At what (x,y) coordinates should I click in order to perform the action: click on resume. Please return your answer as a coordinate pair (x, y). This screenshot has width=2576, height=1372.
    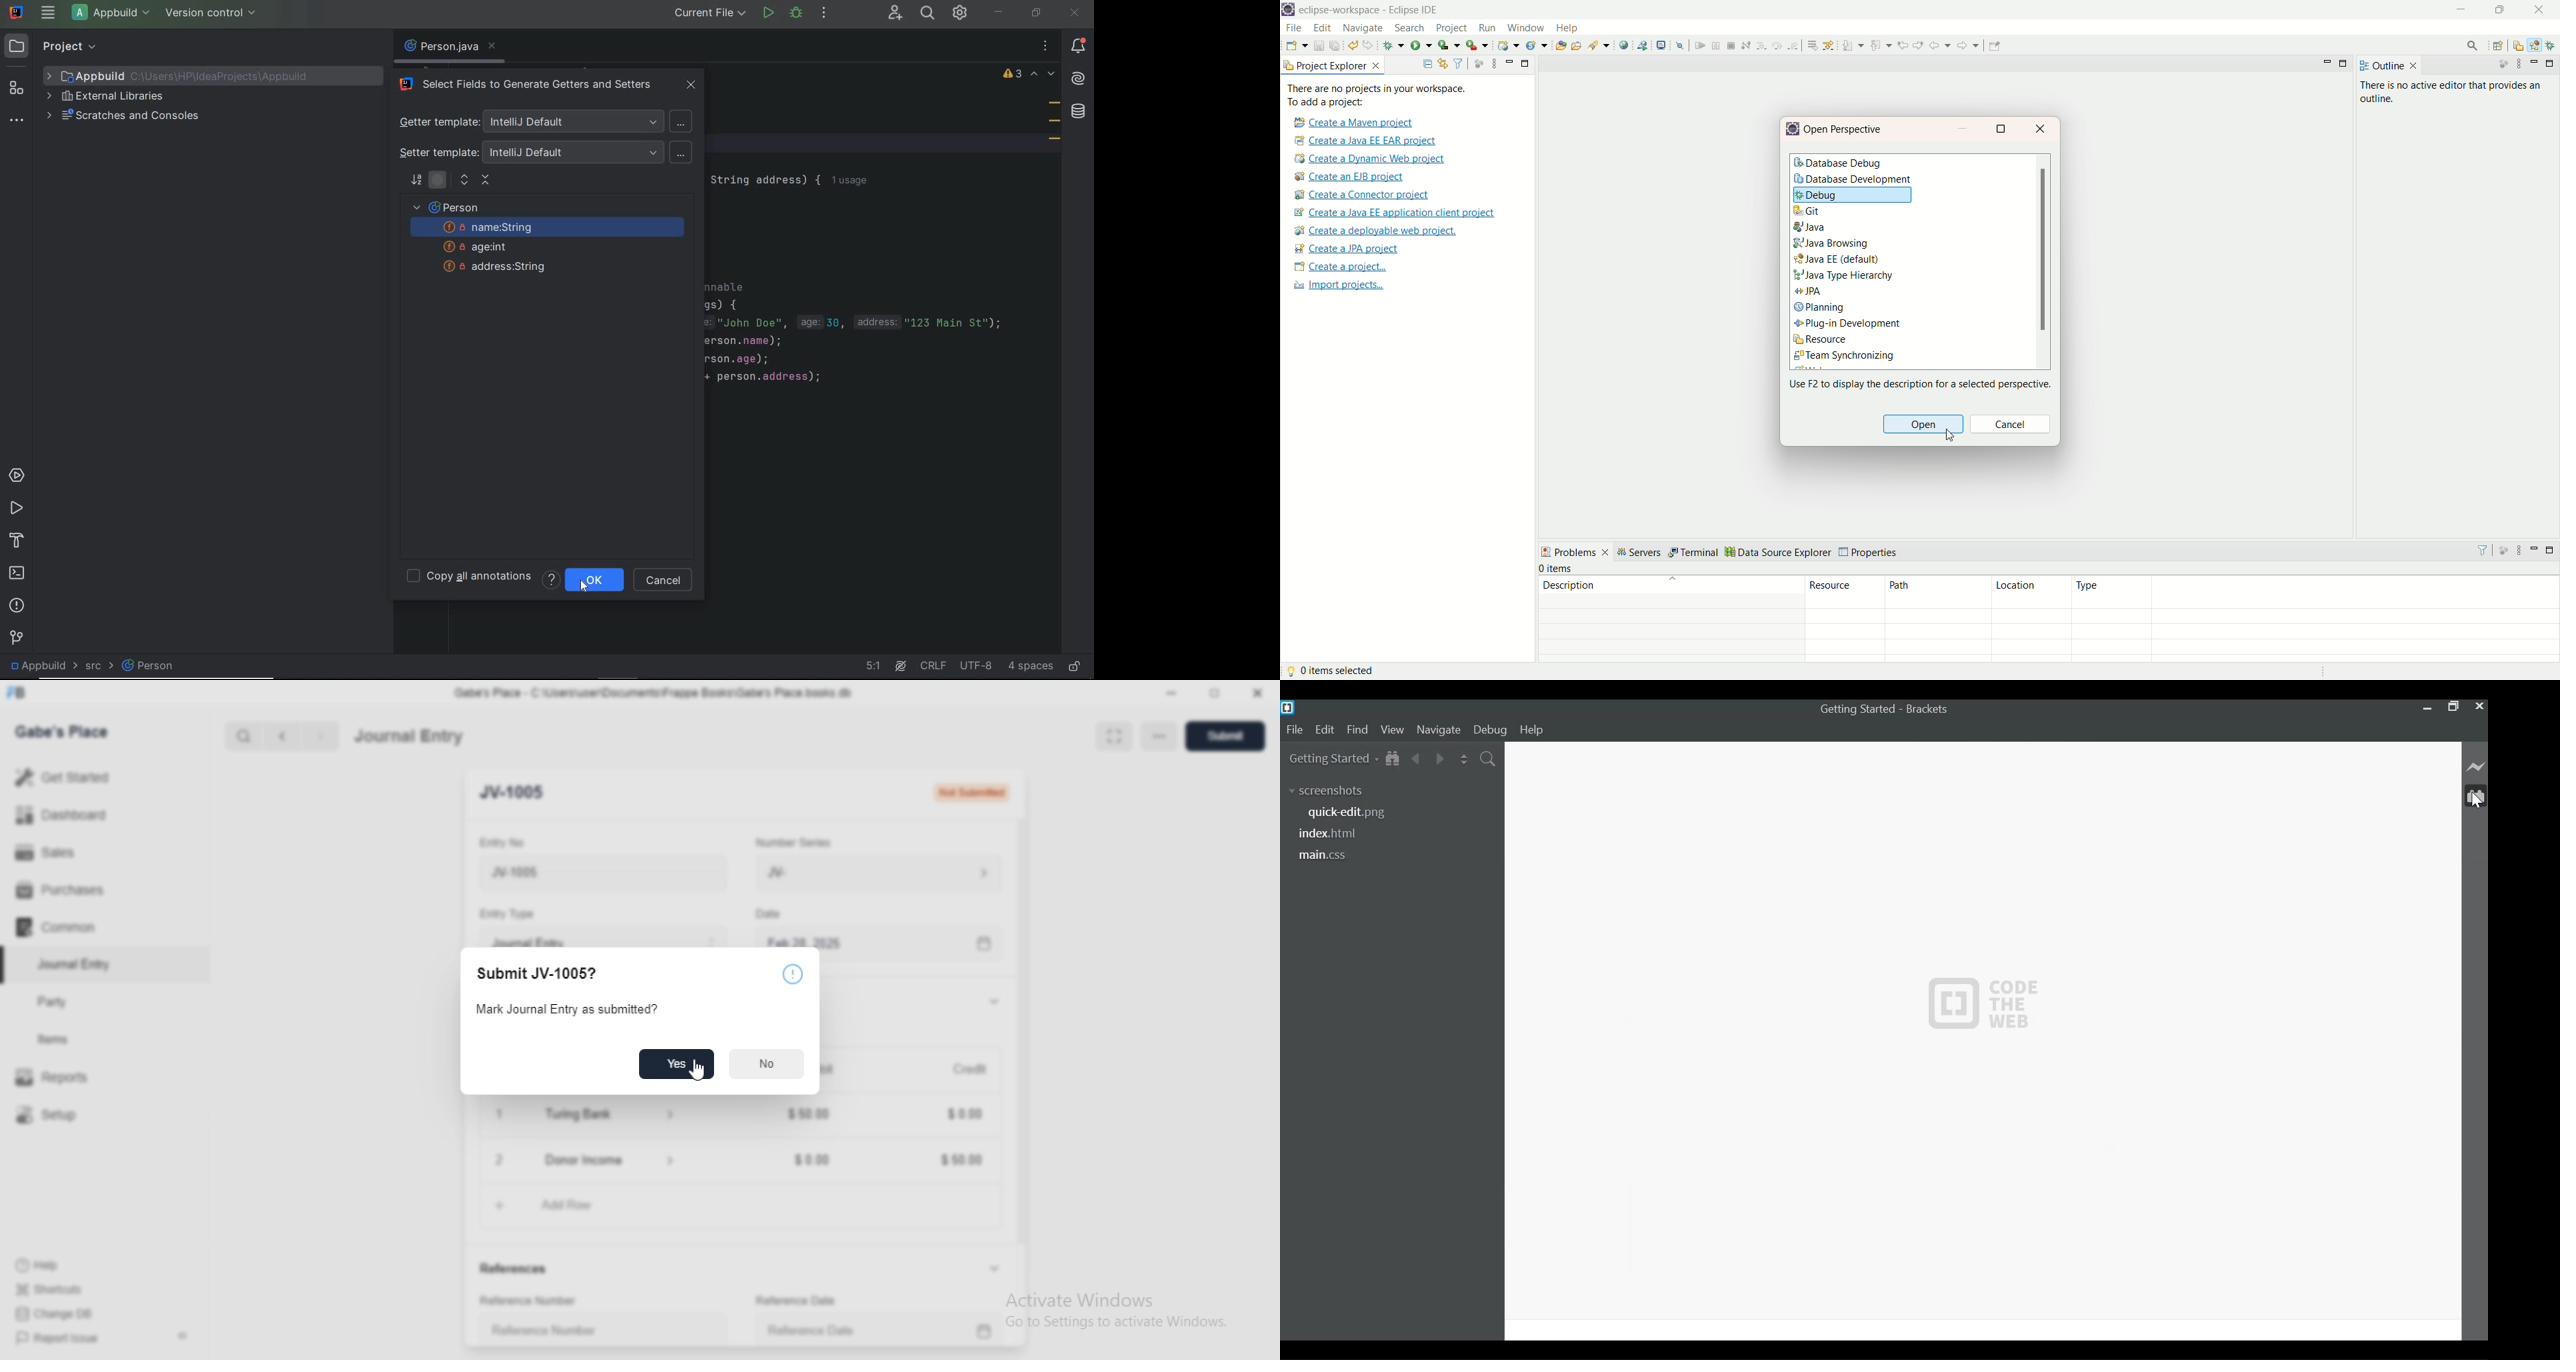
    Looking at the image, I should click on (1699, 45).